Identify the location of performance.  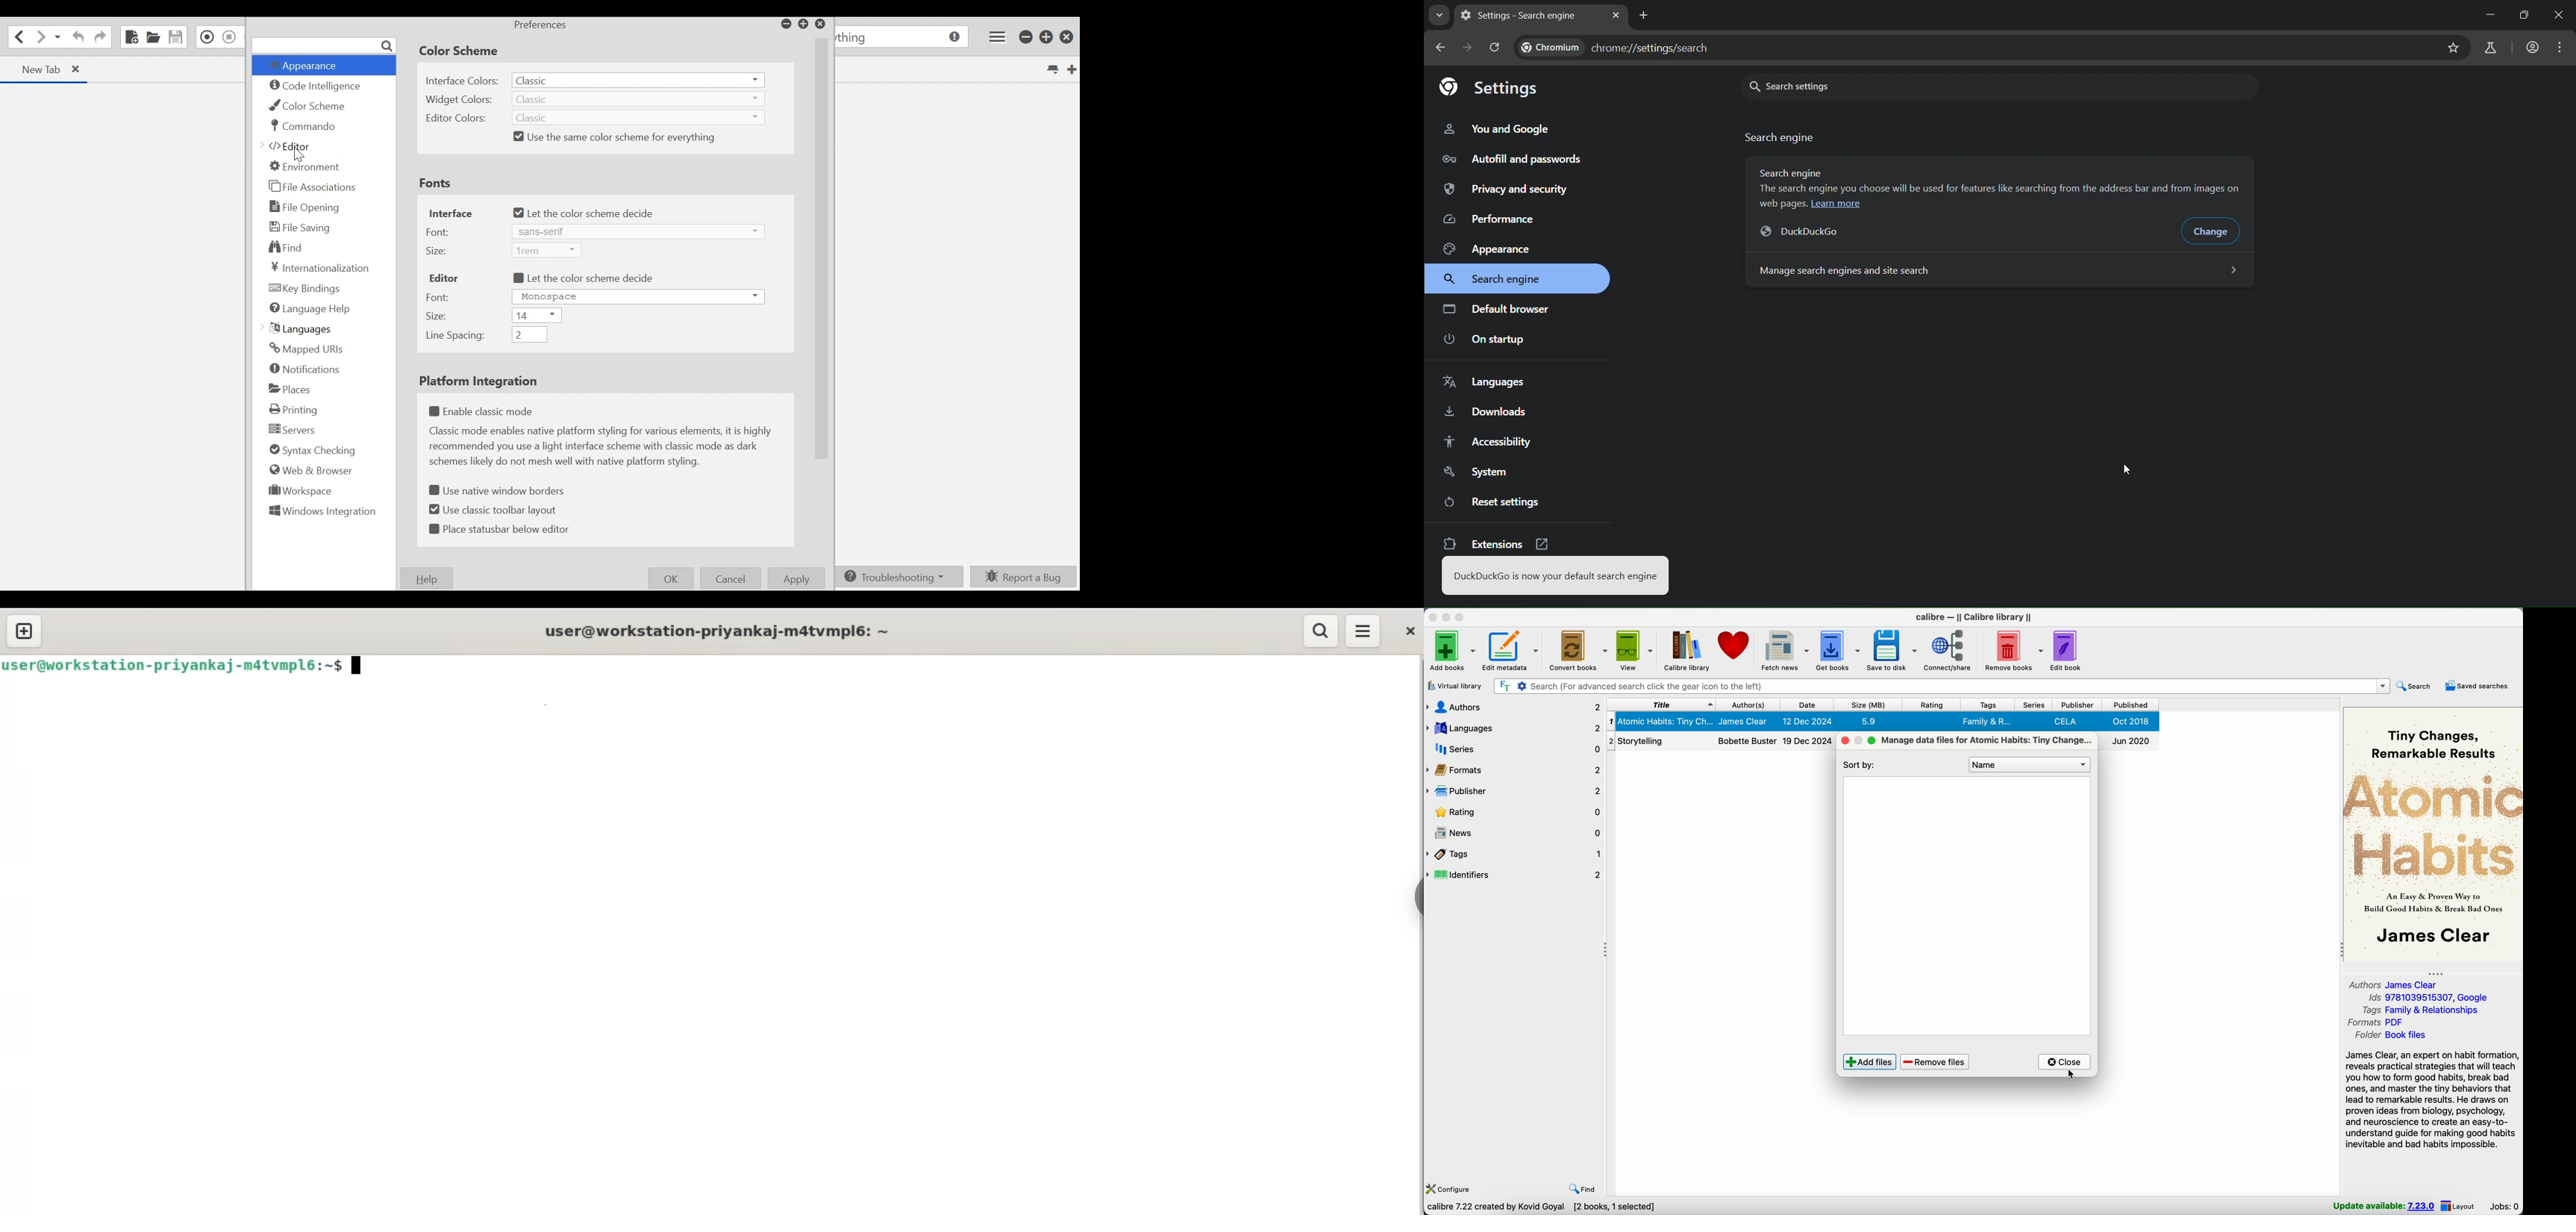
(1493, 219).